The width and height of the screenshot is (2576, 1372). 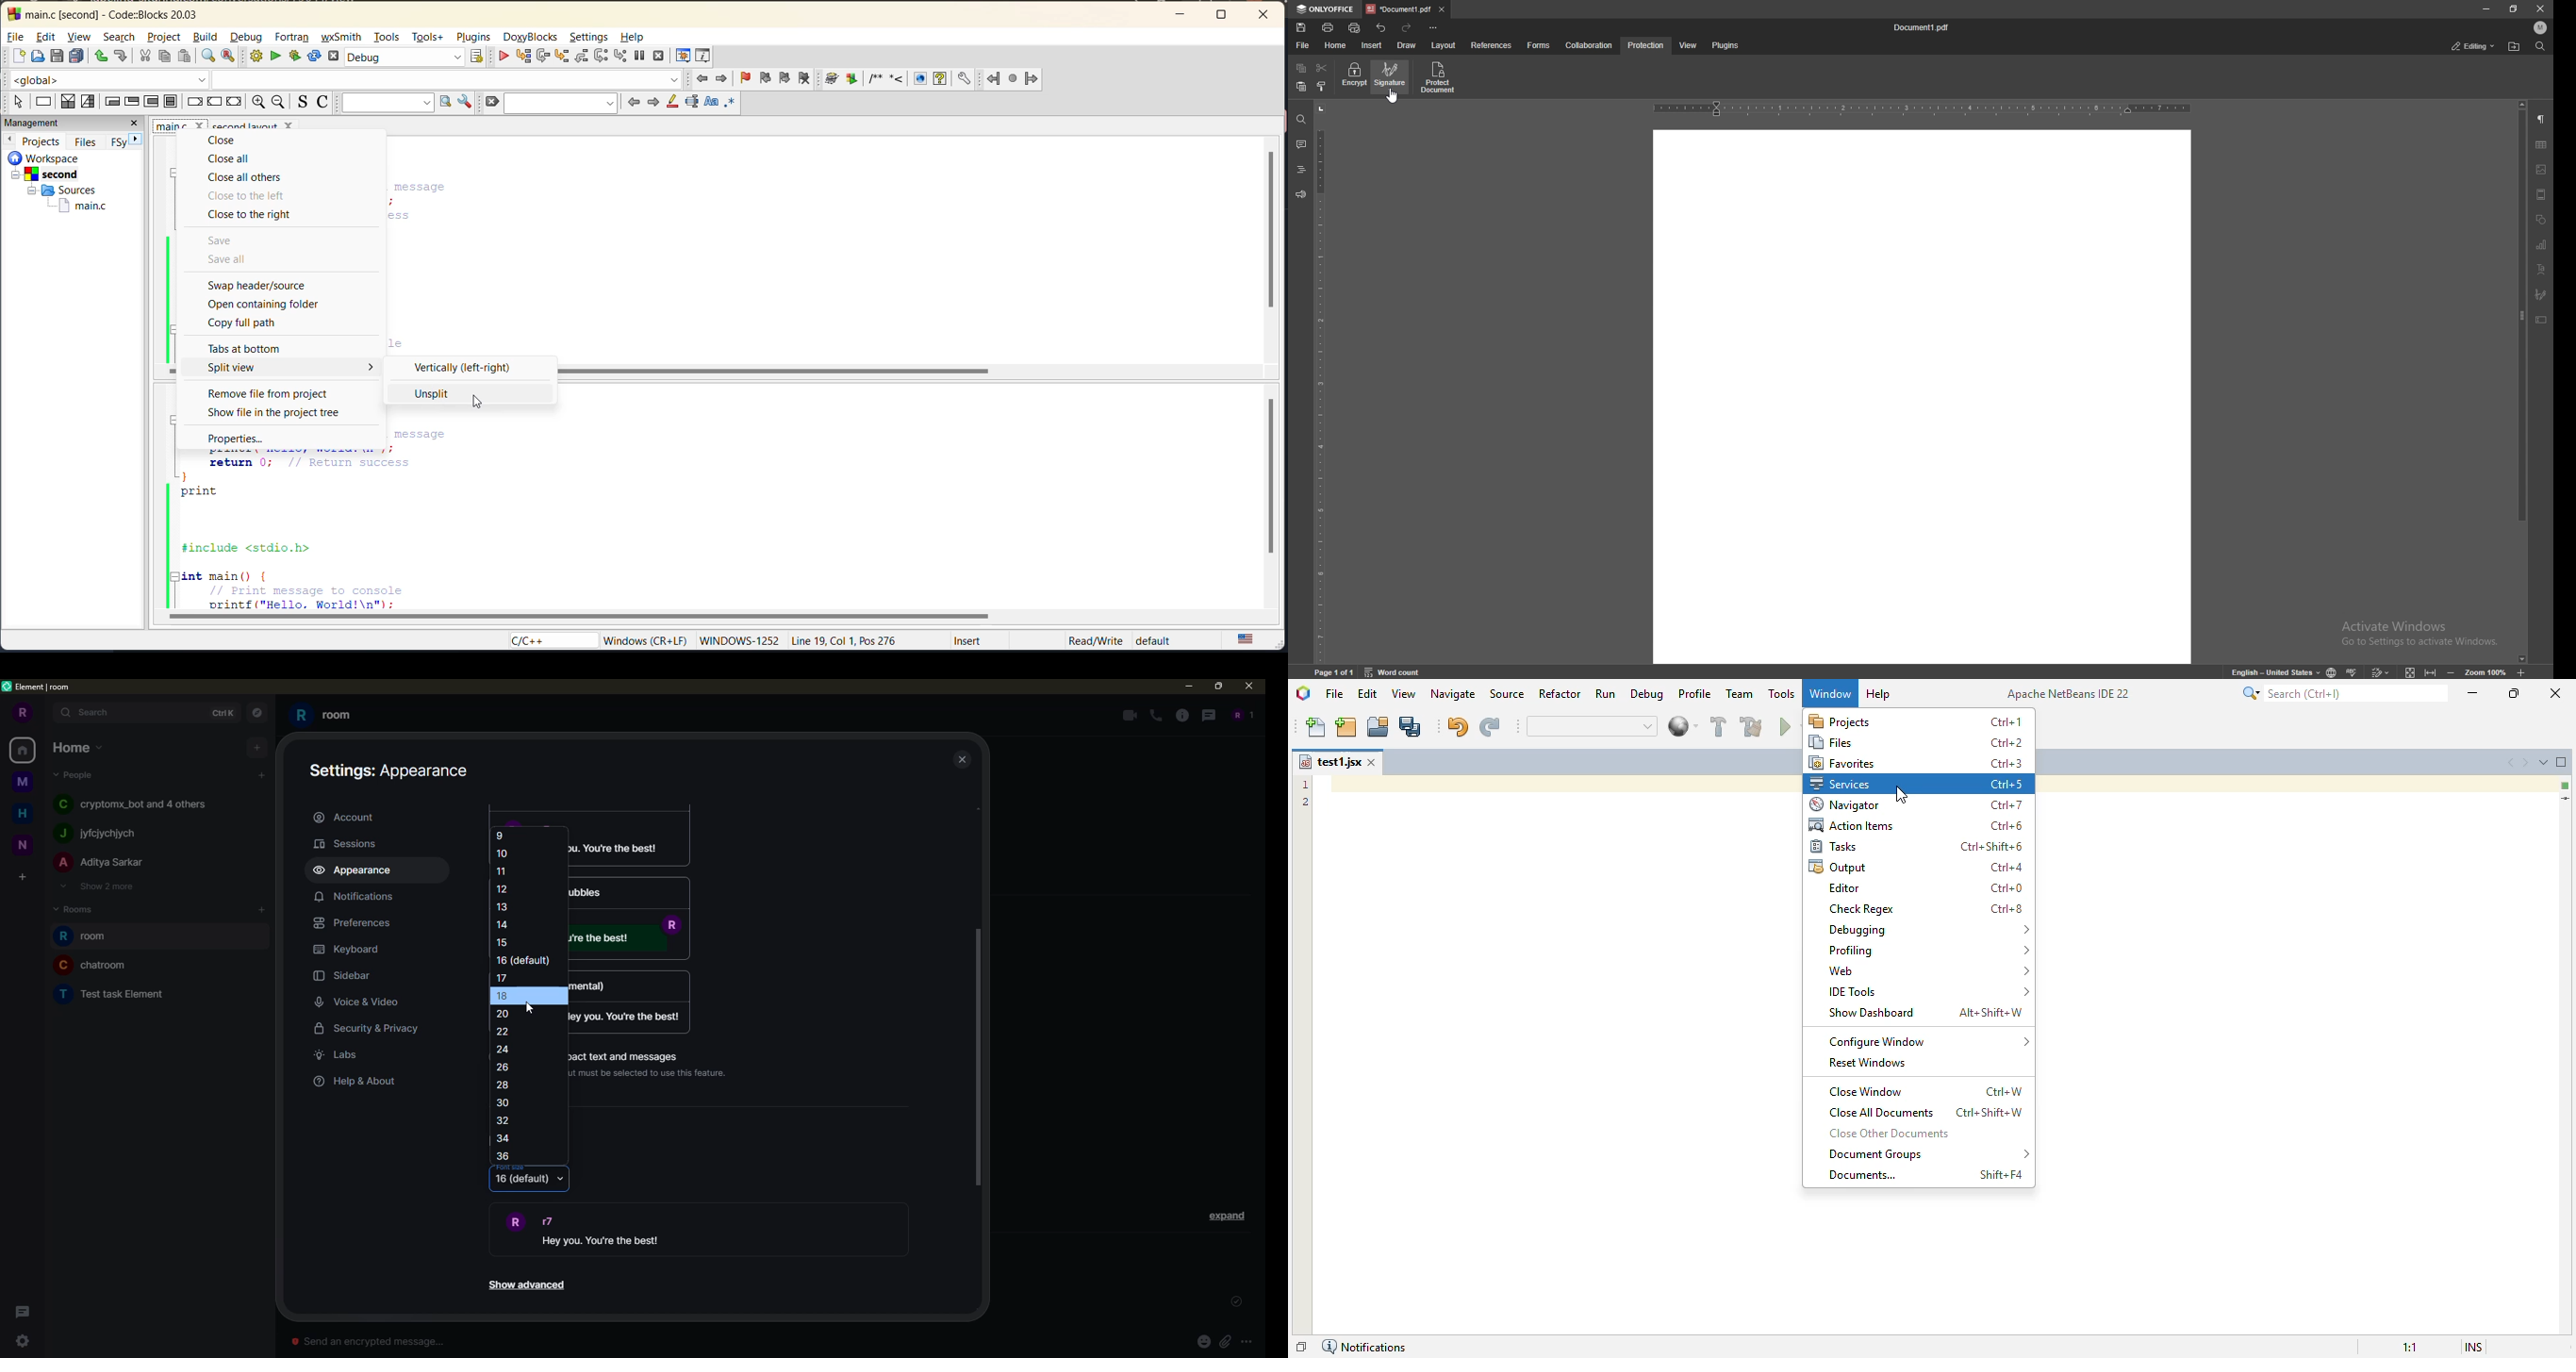 I want to click on add, so click(x=262, y=775).